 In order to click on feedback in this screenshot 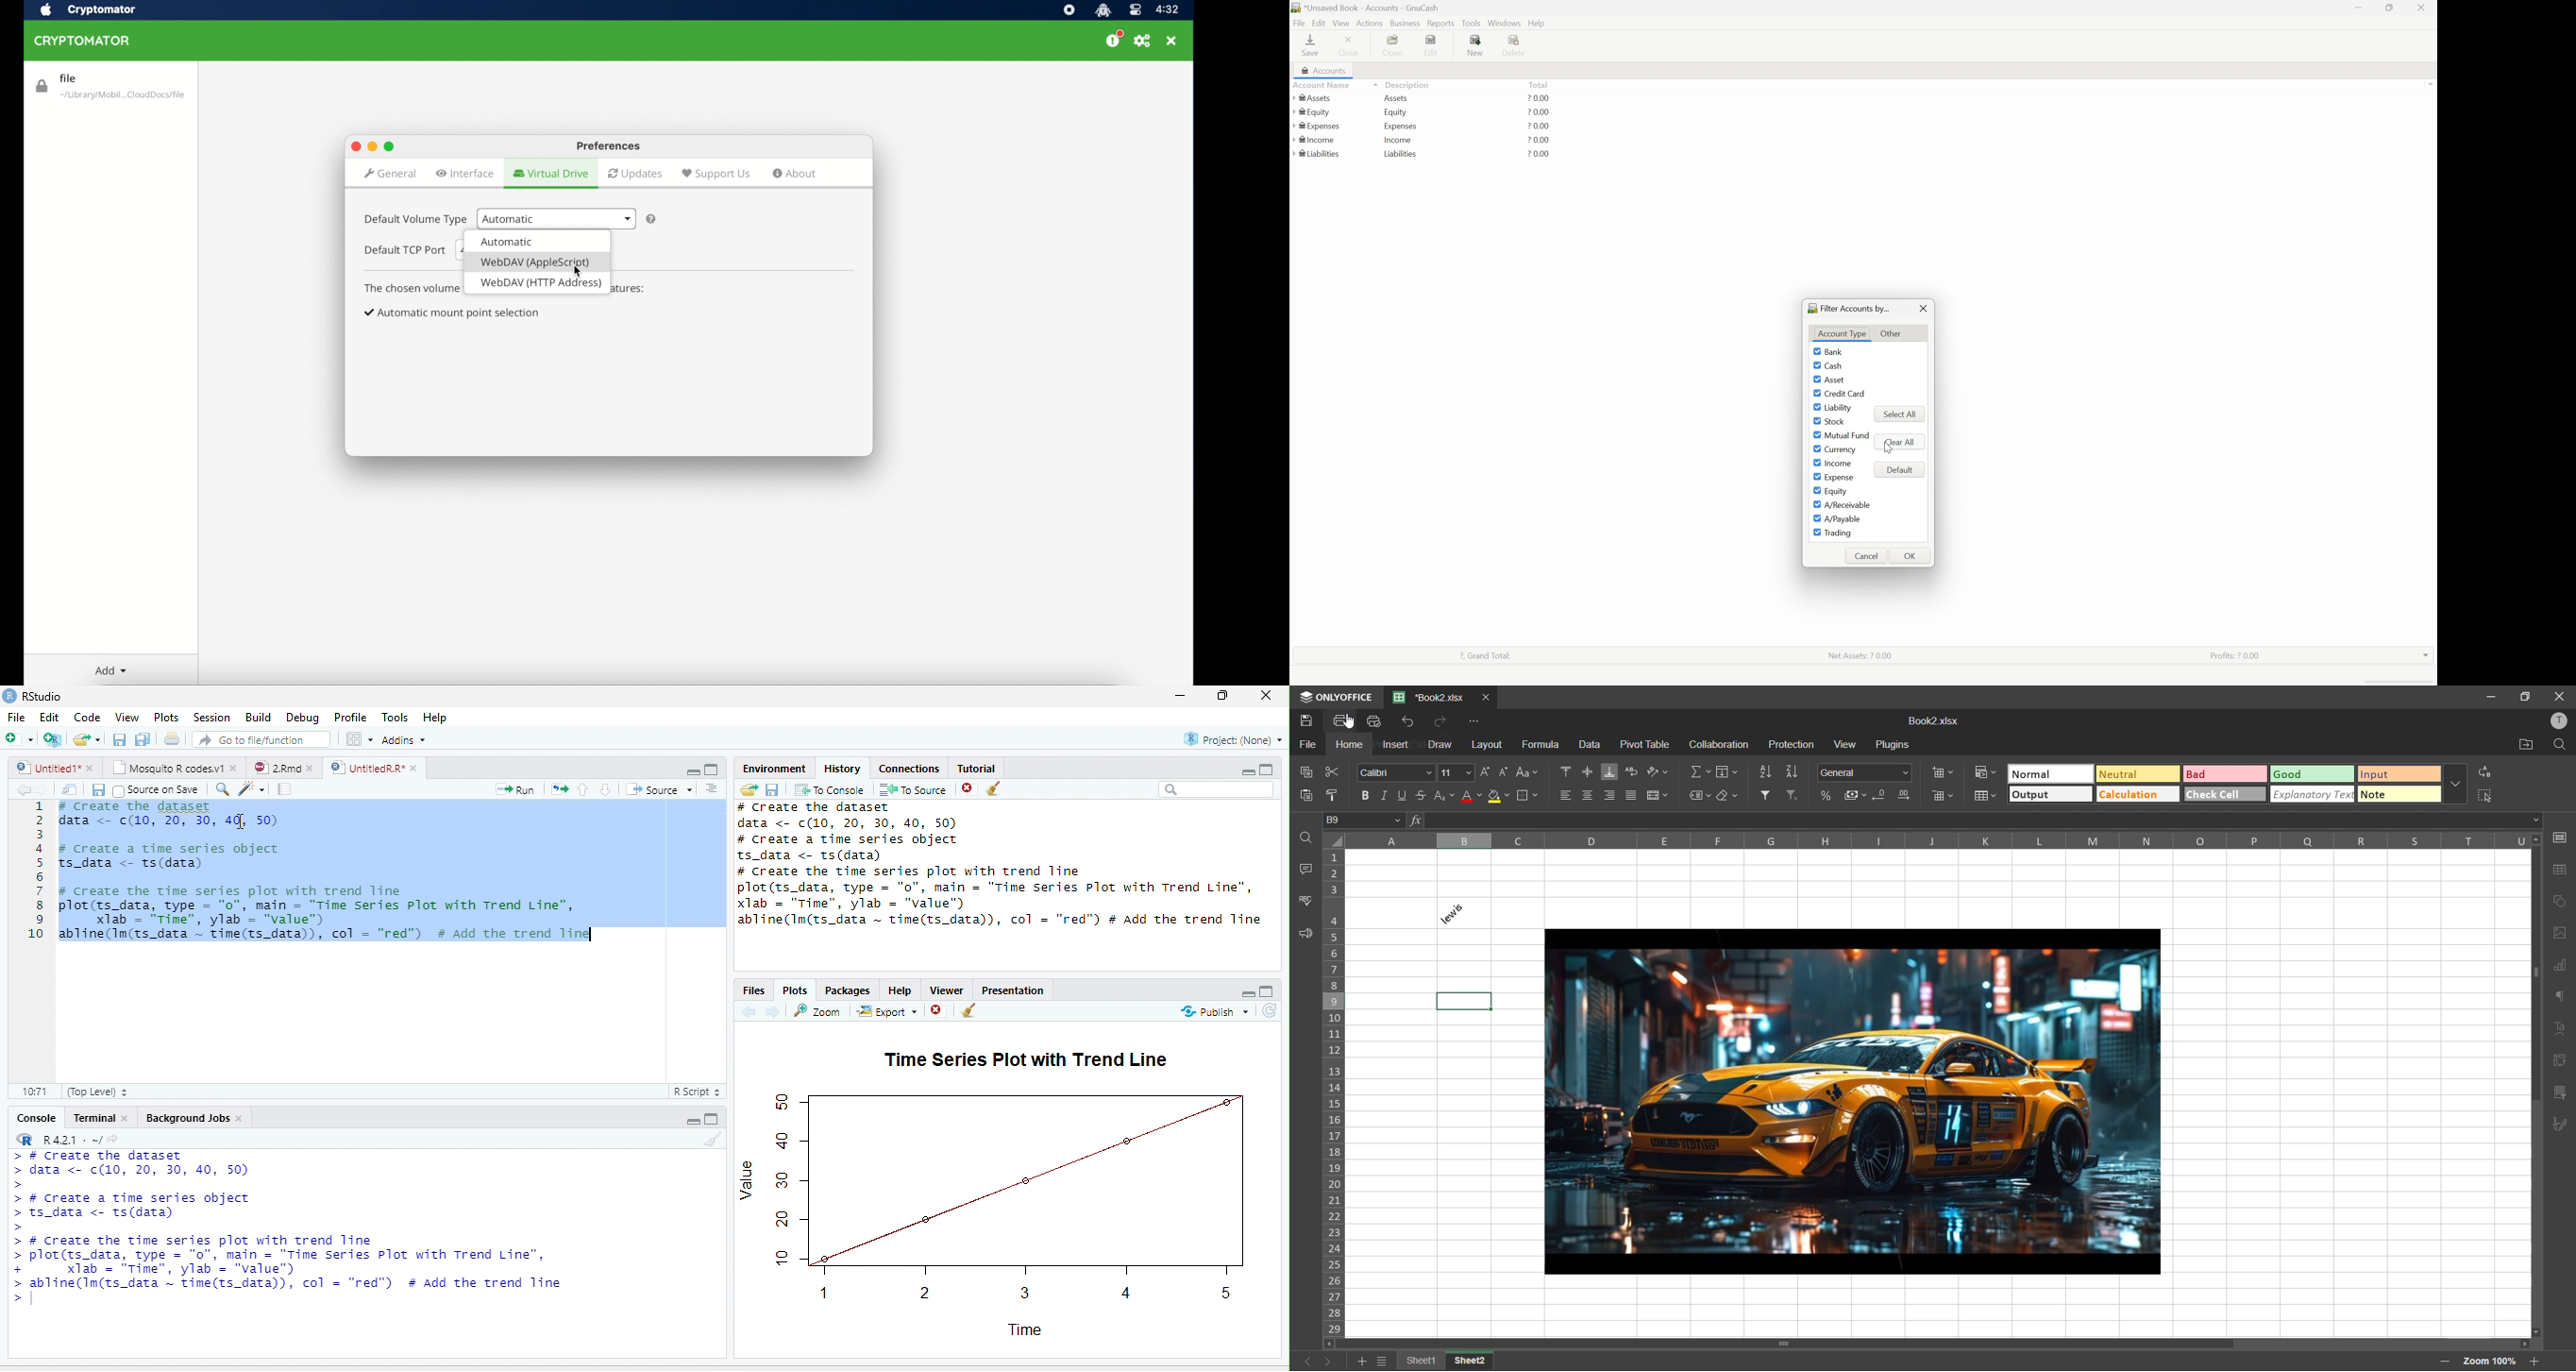, I will do `click(1305, 934)`.